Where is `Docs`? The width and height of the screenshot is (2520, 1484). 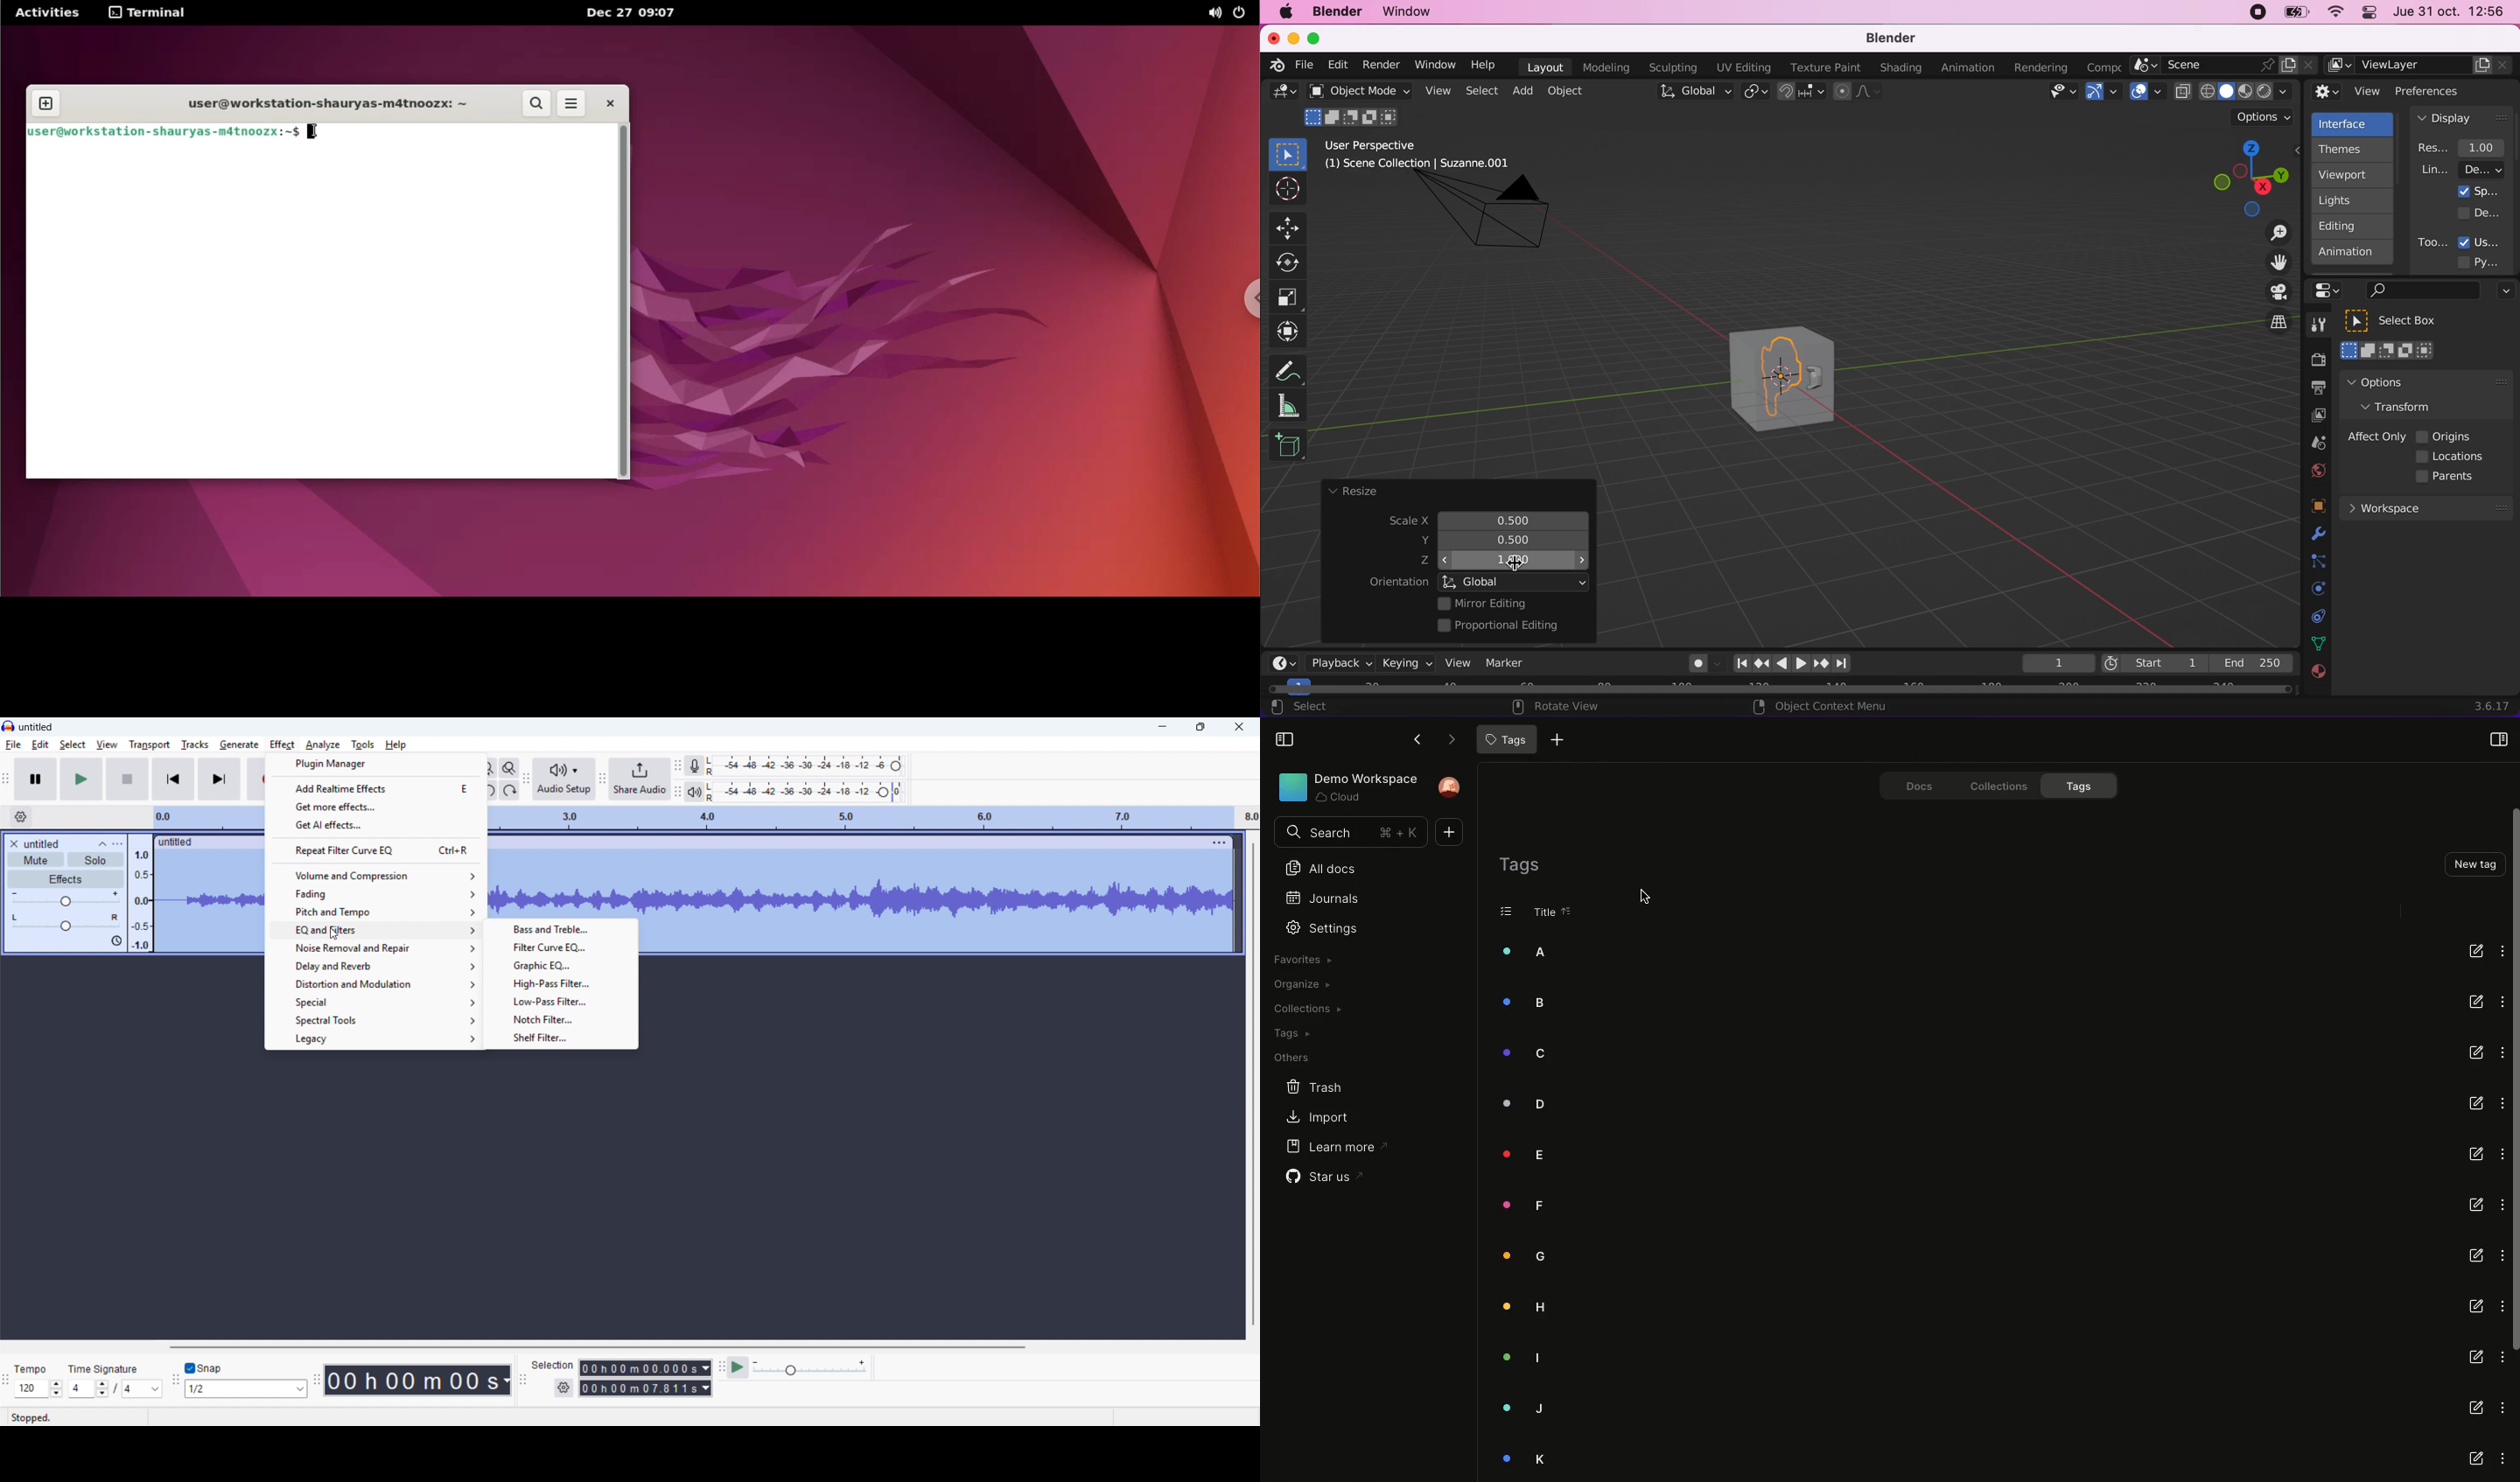 Docs is located at coordinates (1909, 784).